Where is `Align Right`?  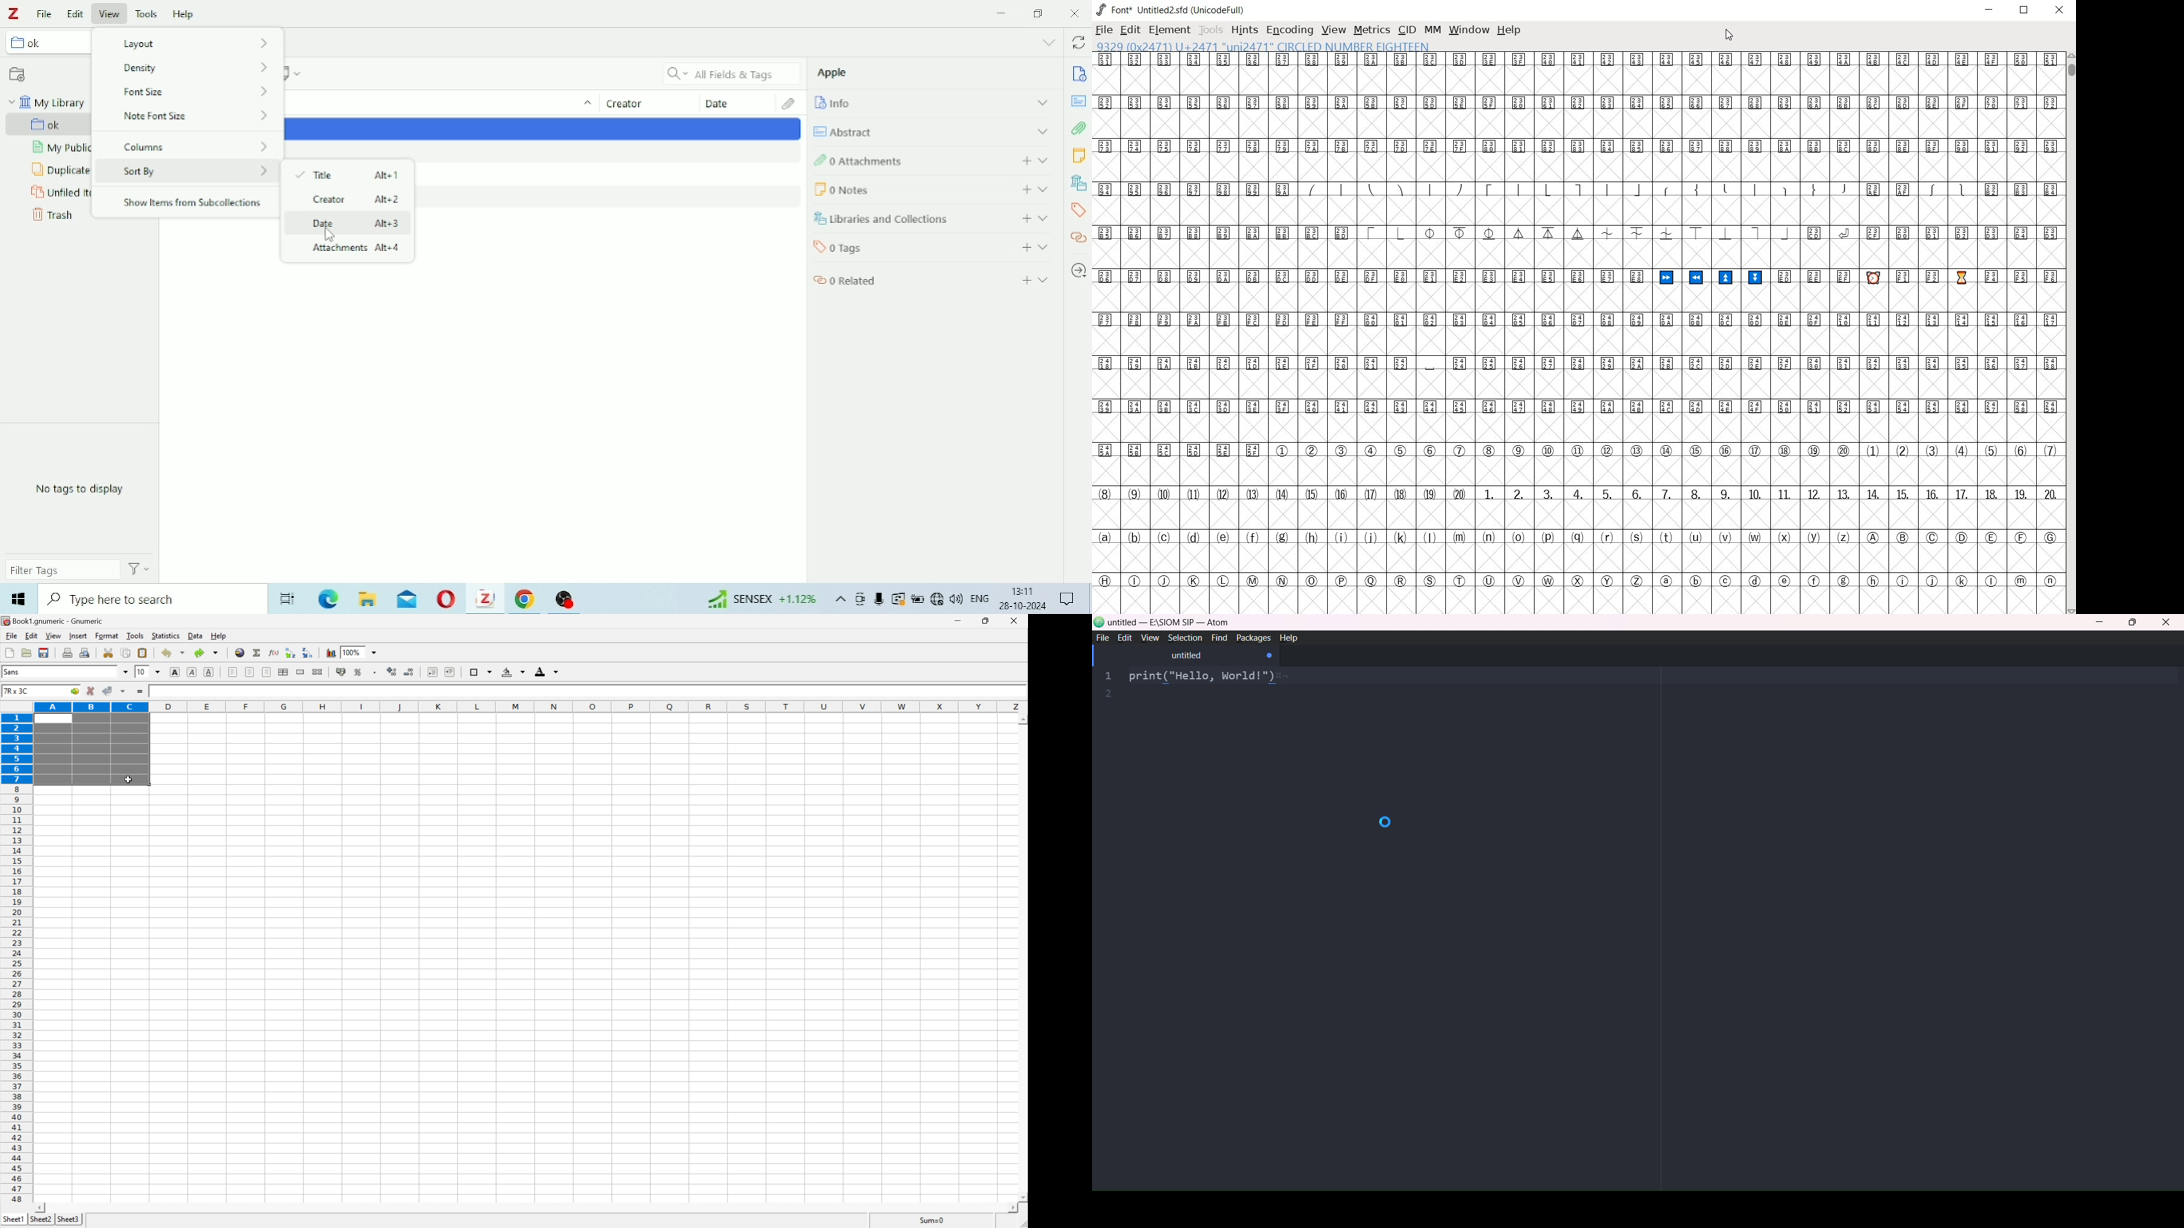 Align Right is located at coordinates (268, 671).